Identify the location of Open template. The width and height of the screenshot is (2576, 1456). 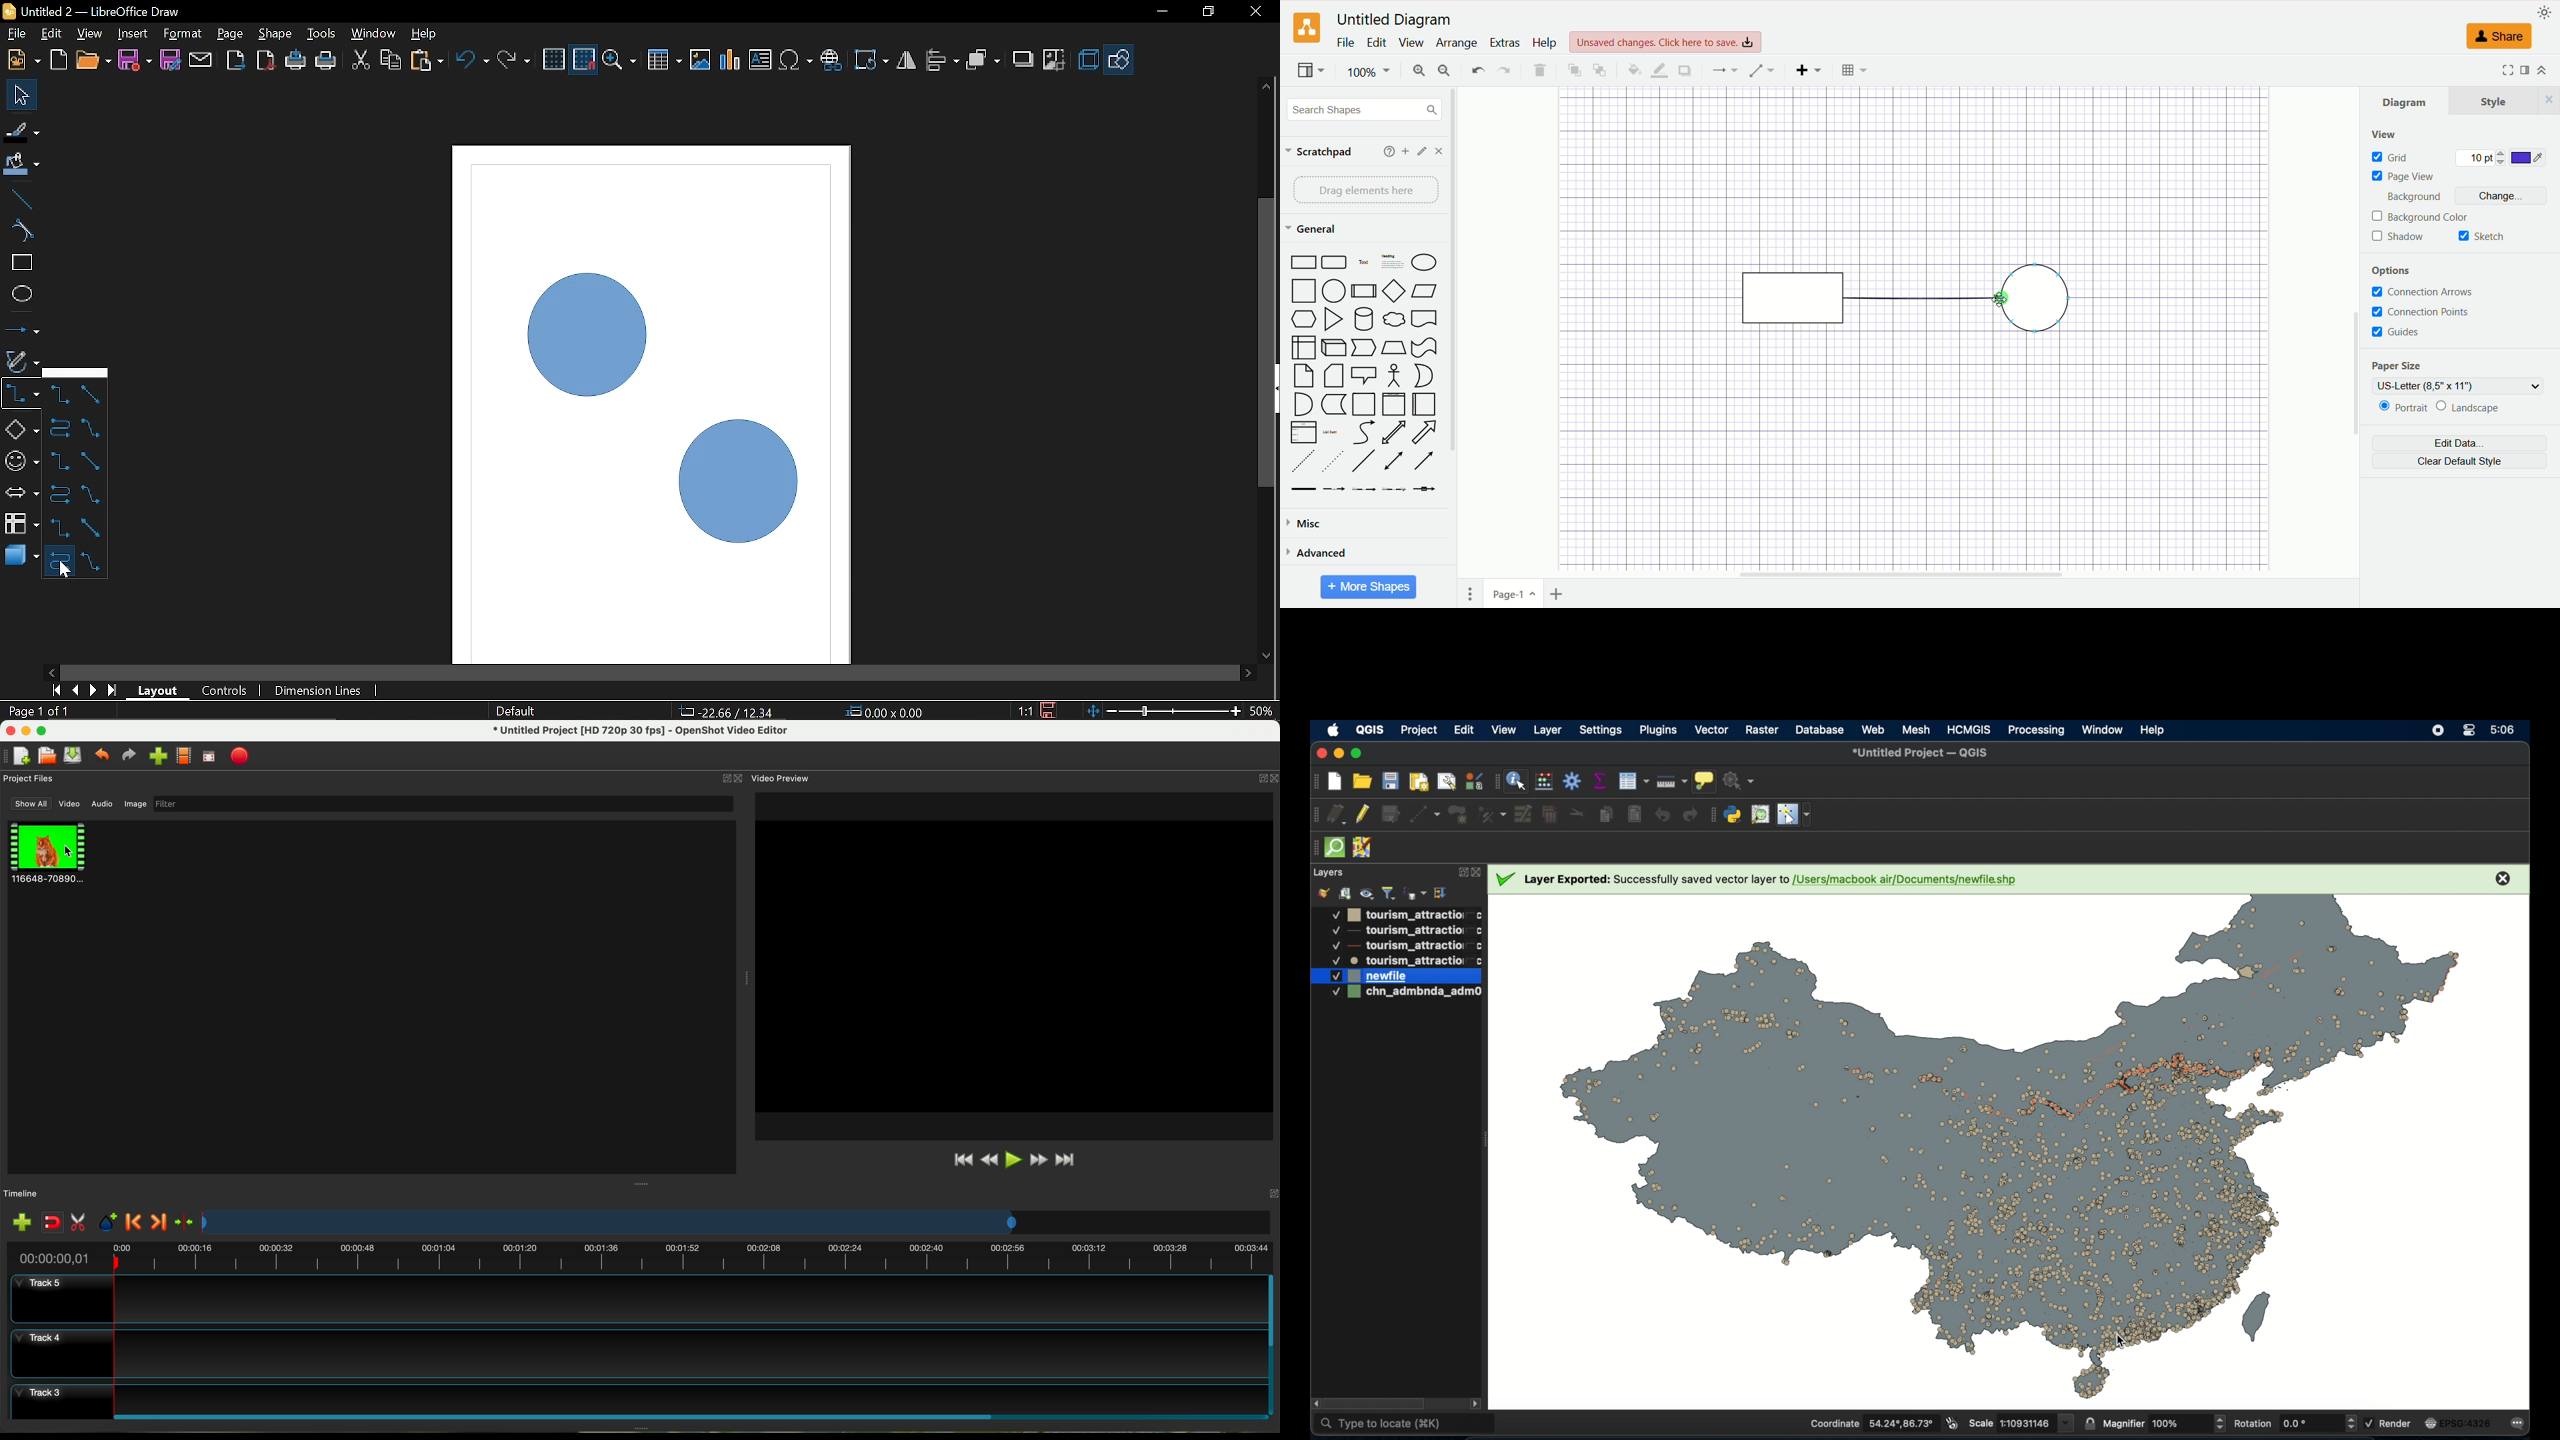
(58, 60).